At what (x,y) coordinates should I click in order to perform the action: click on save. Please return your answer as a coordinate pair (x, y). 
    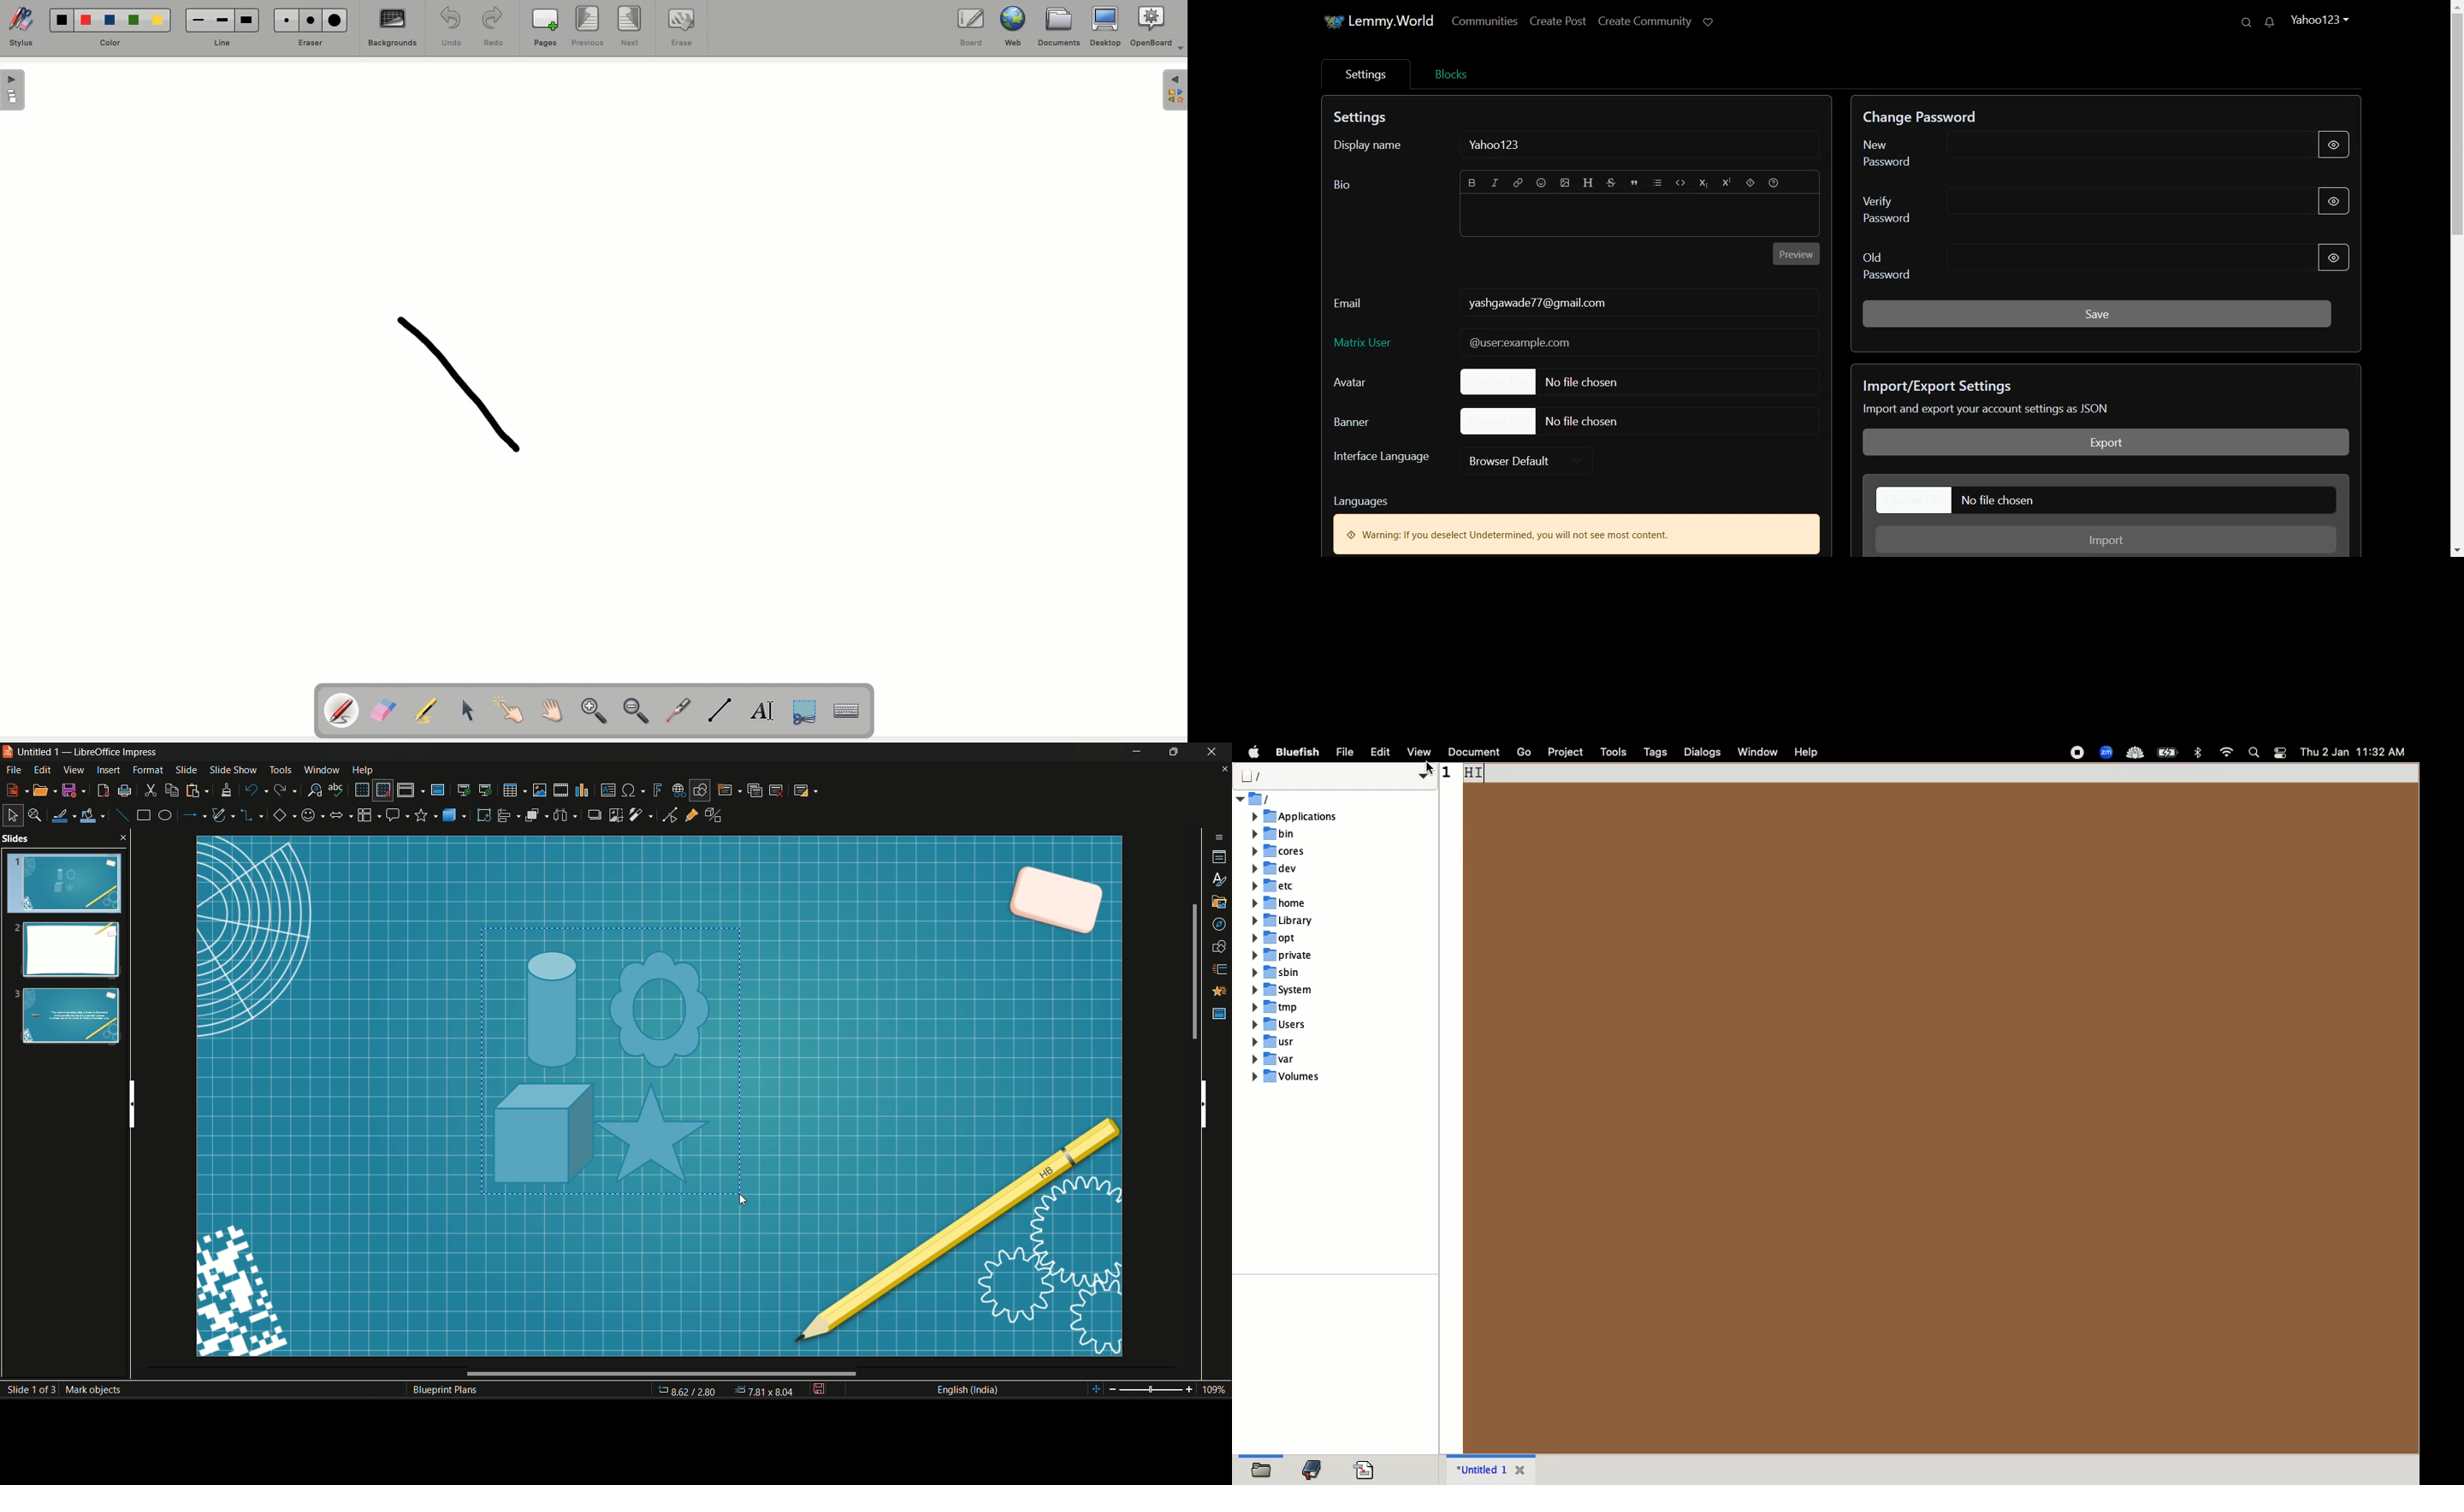
    Looking at the image, I should click on (818, 1390).